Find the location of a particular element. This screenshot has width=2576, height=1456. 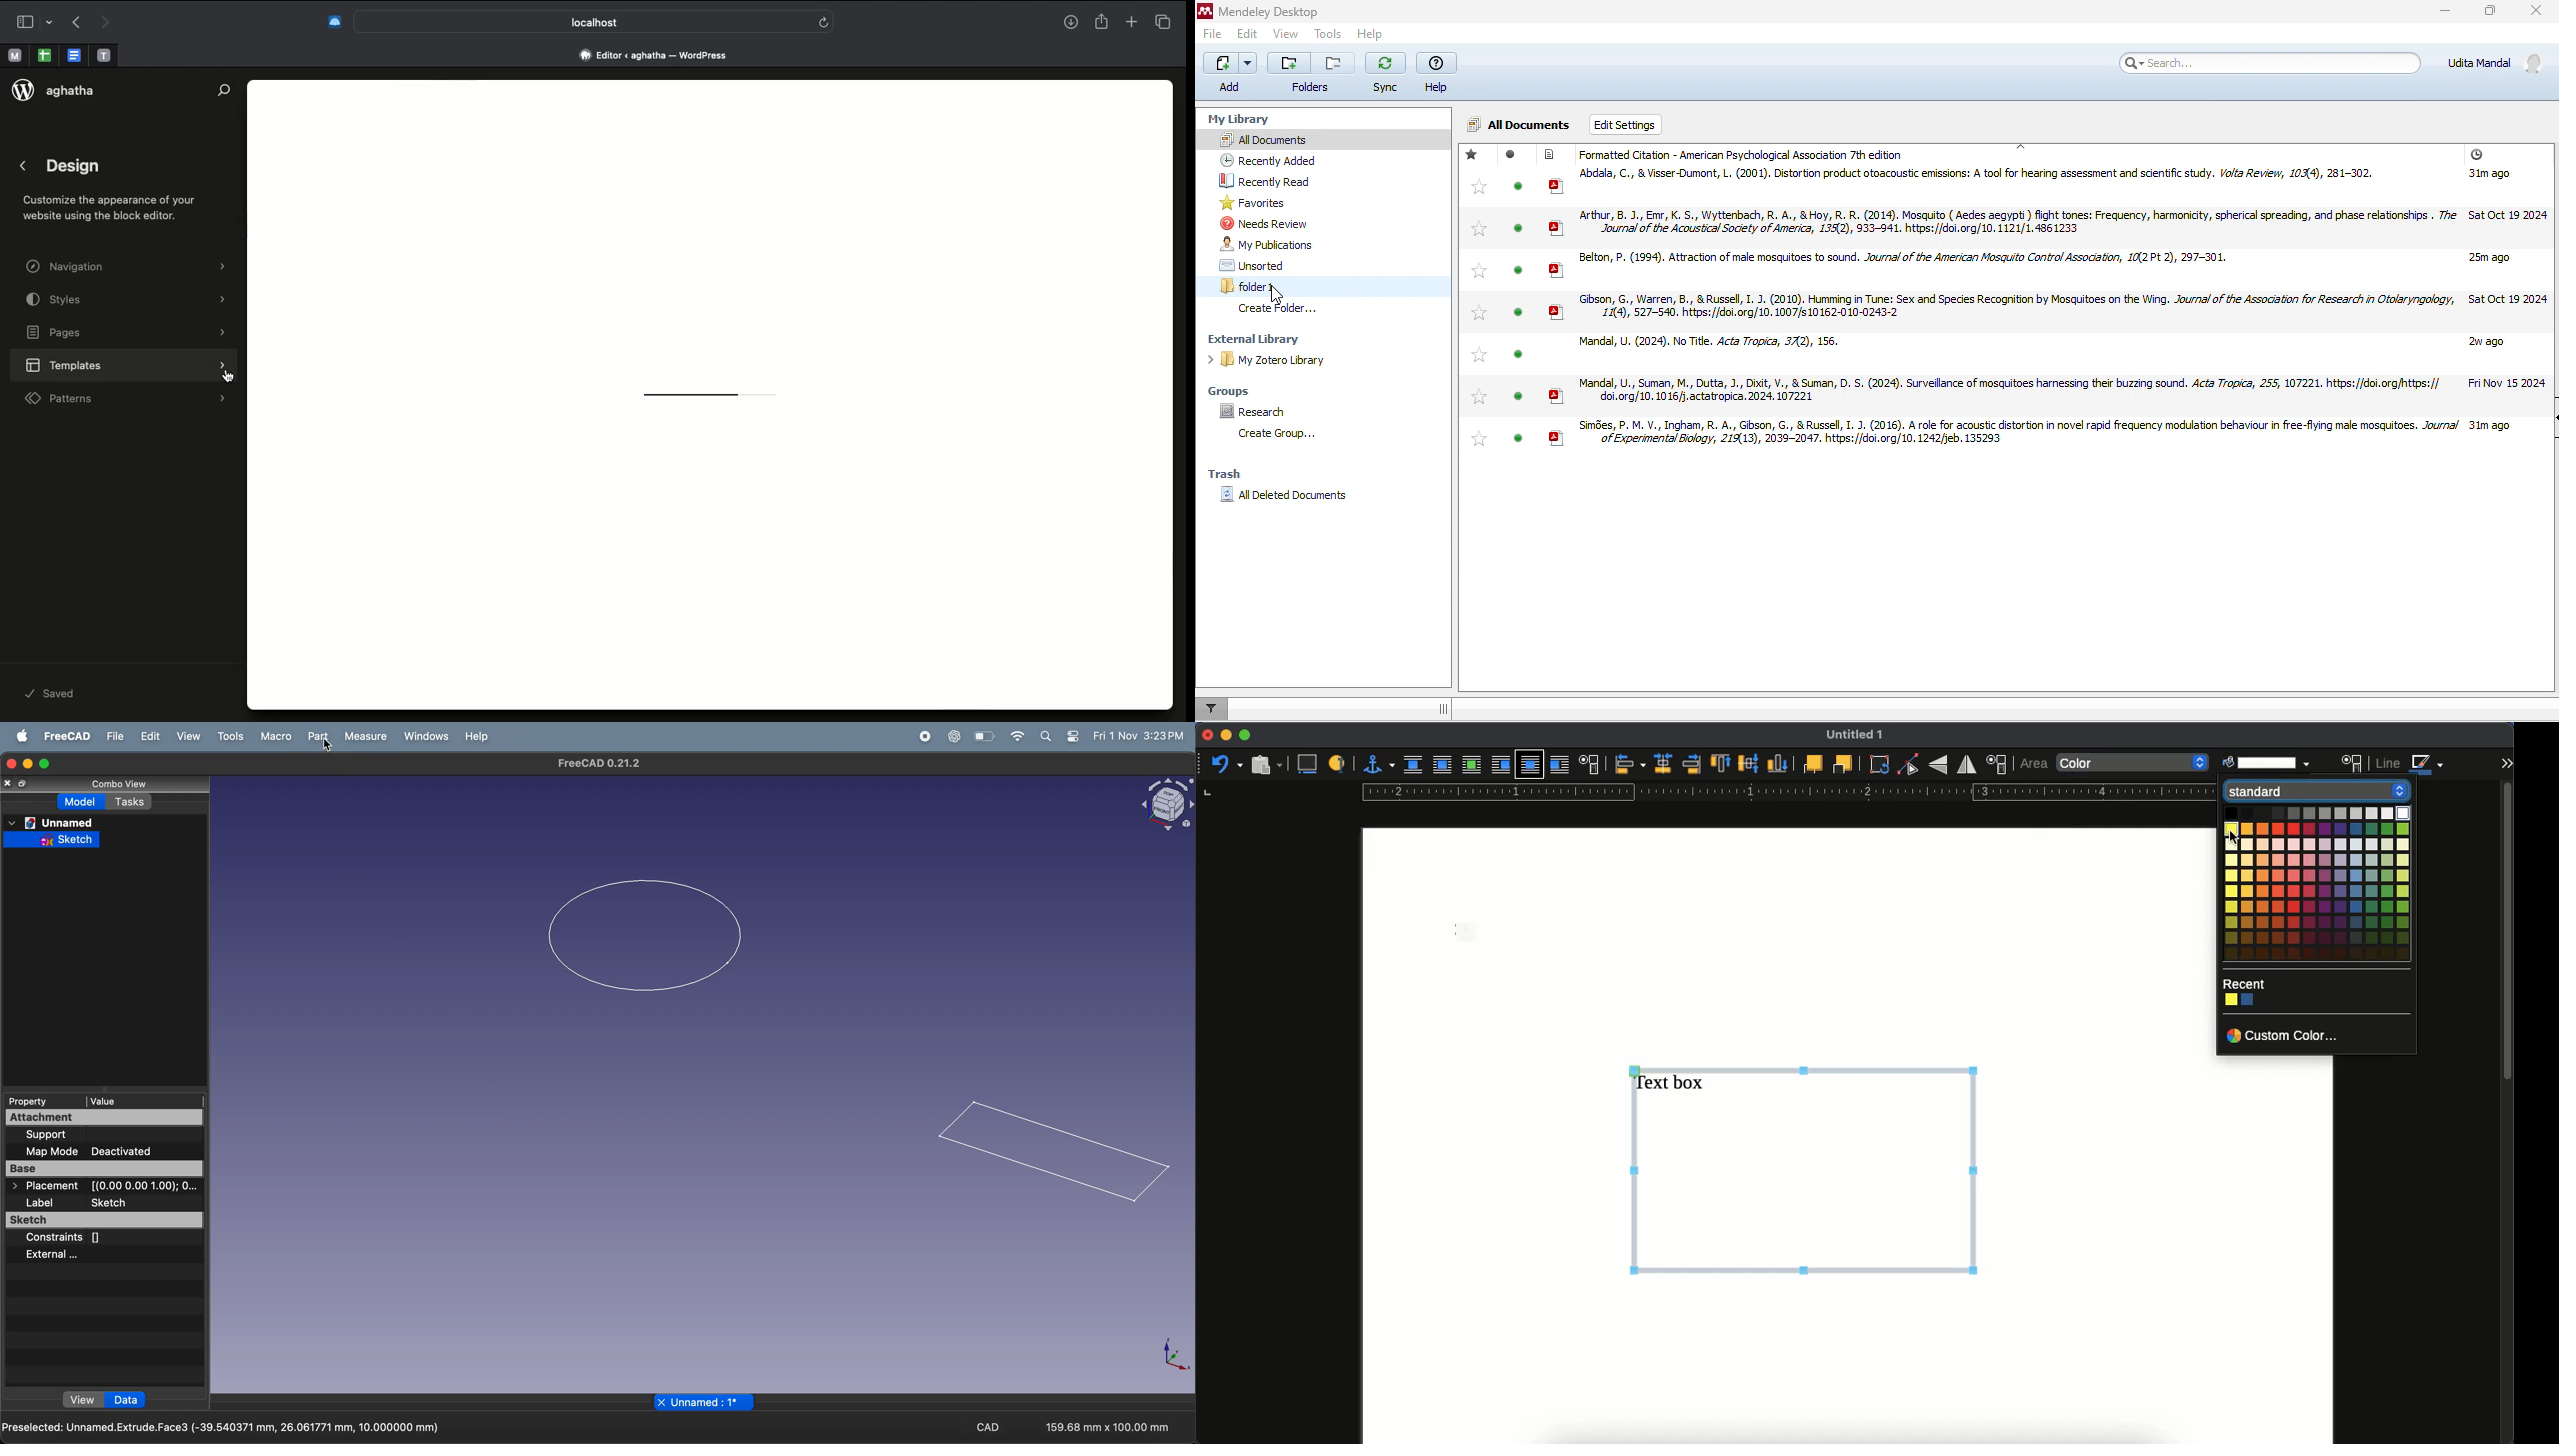

Fri 1 Nov  3:23 PM is located at coordinates (1138, 735).